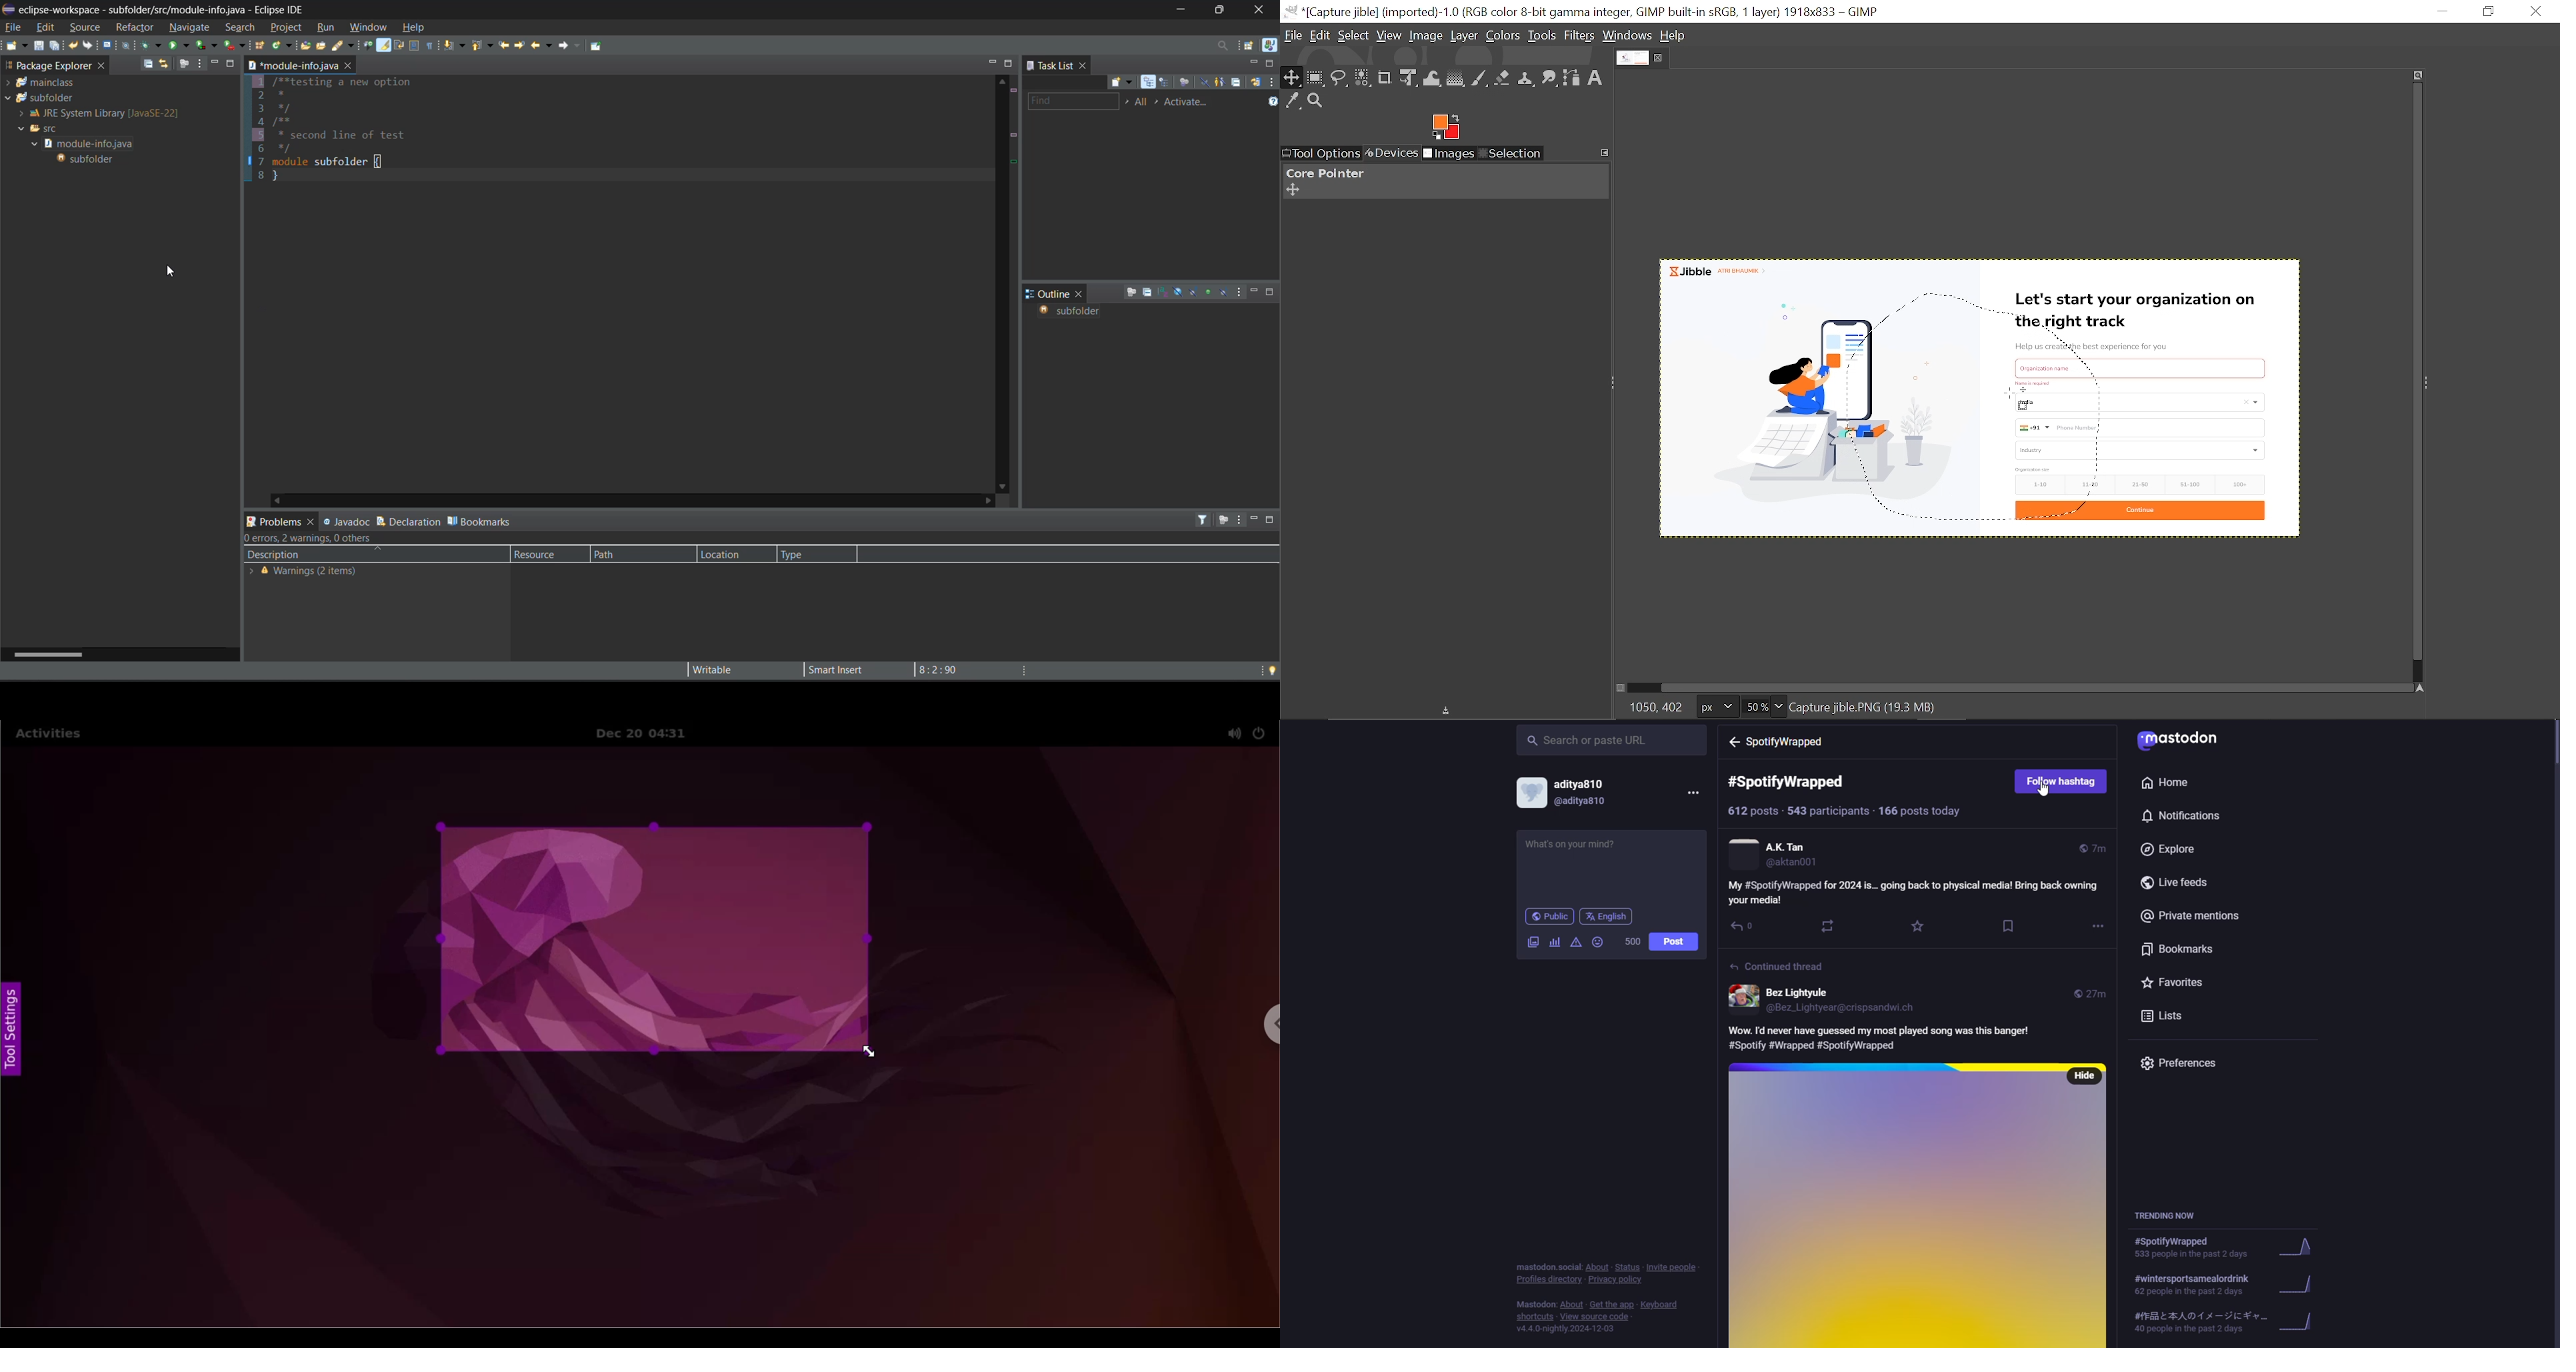 The height and width of the screenshot is (1372, 2576). What do you see at coordinates (2441, 10) in the screenshot?
I see `Minimize` at bounding box center [2441, 10].